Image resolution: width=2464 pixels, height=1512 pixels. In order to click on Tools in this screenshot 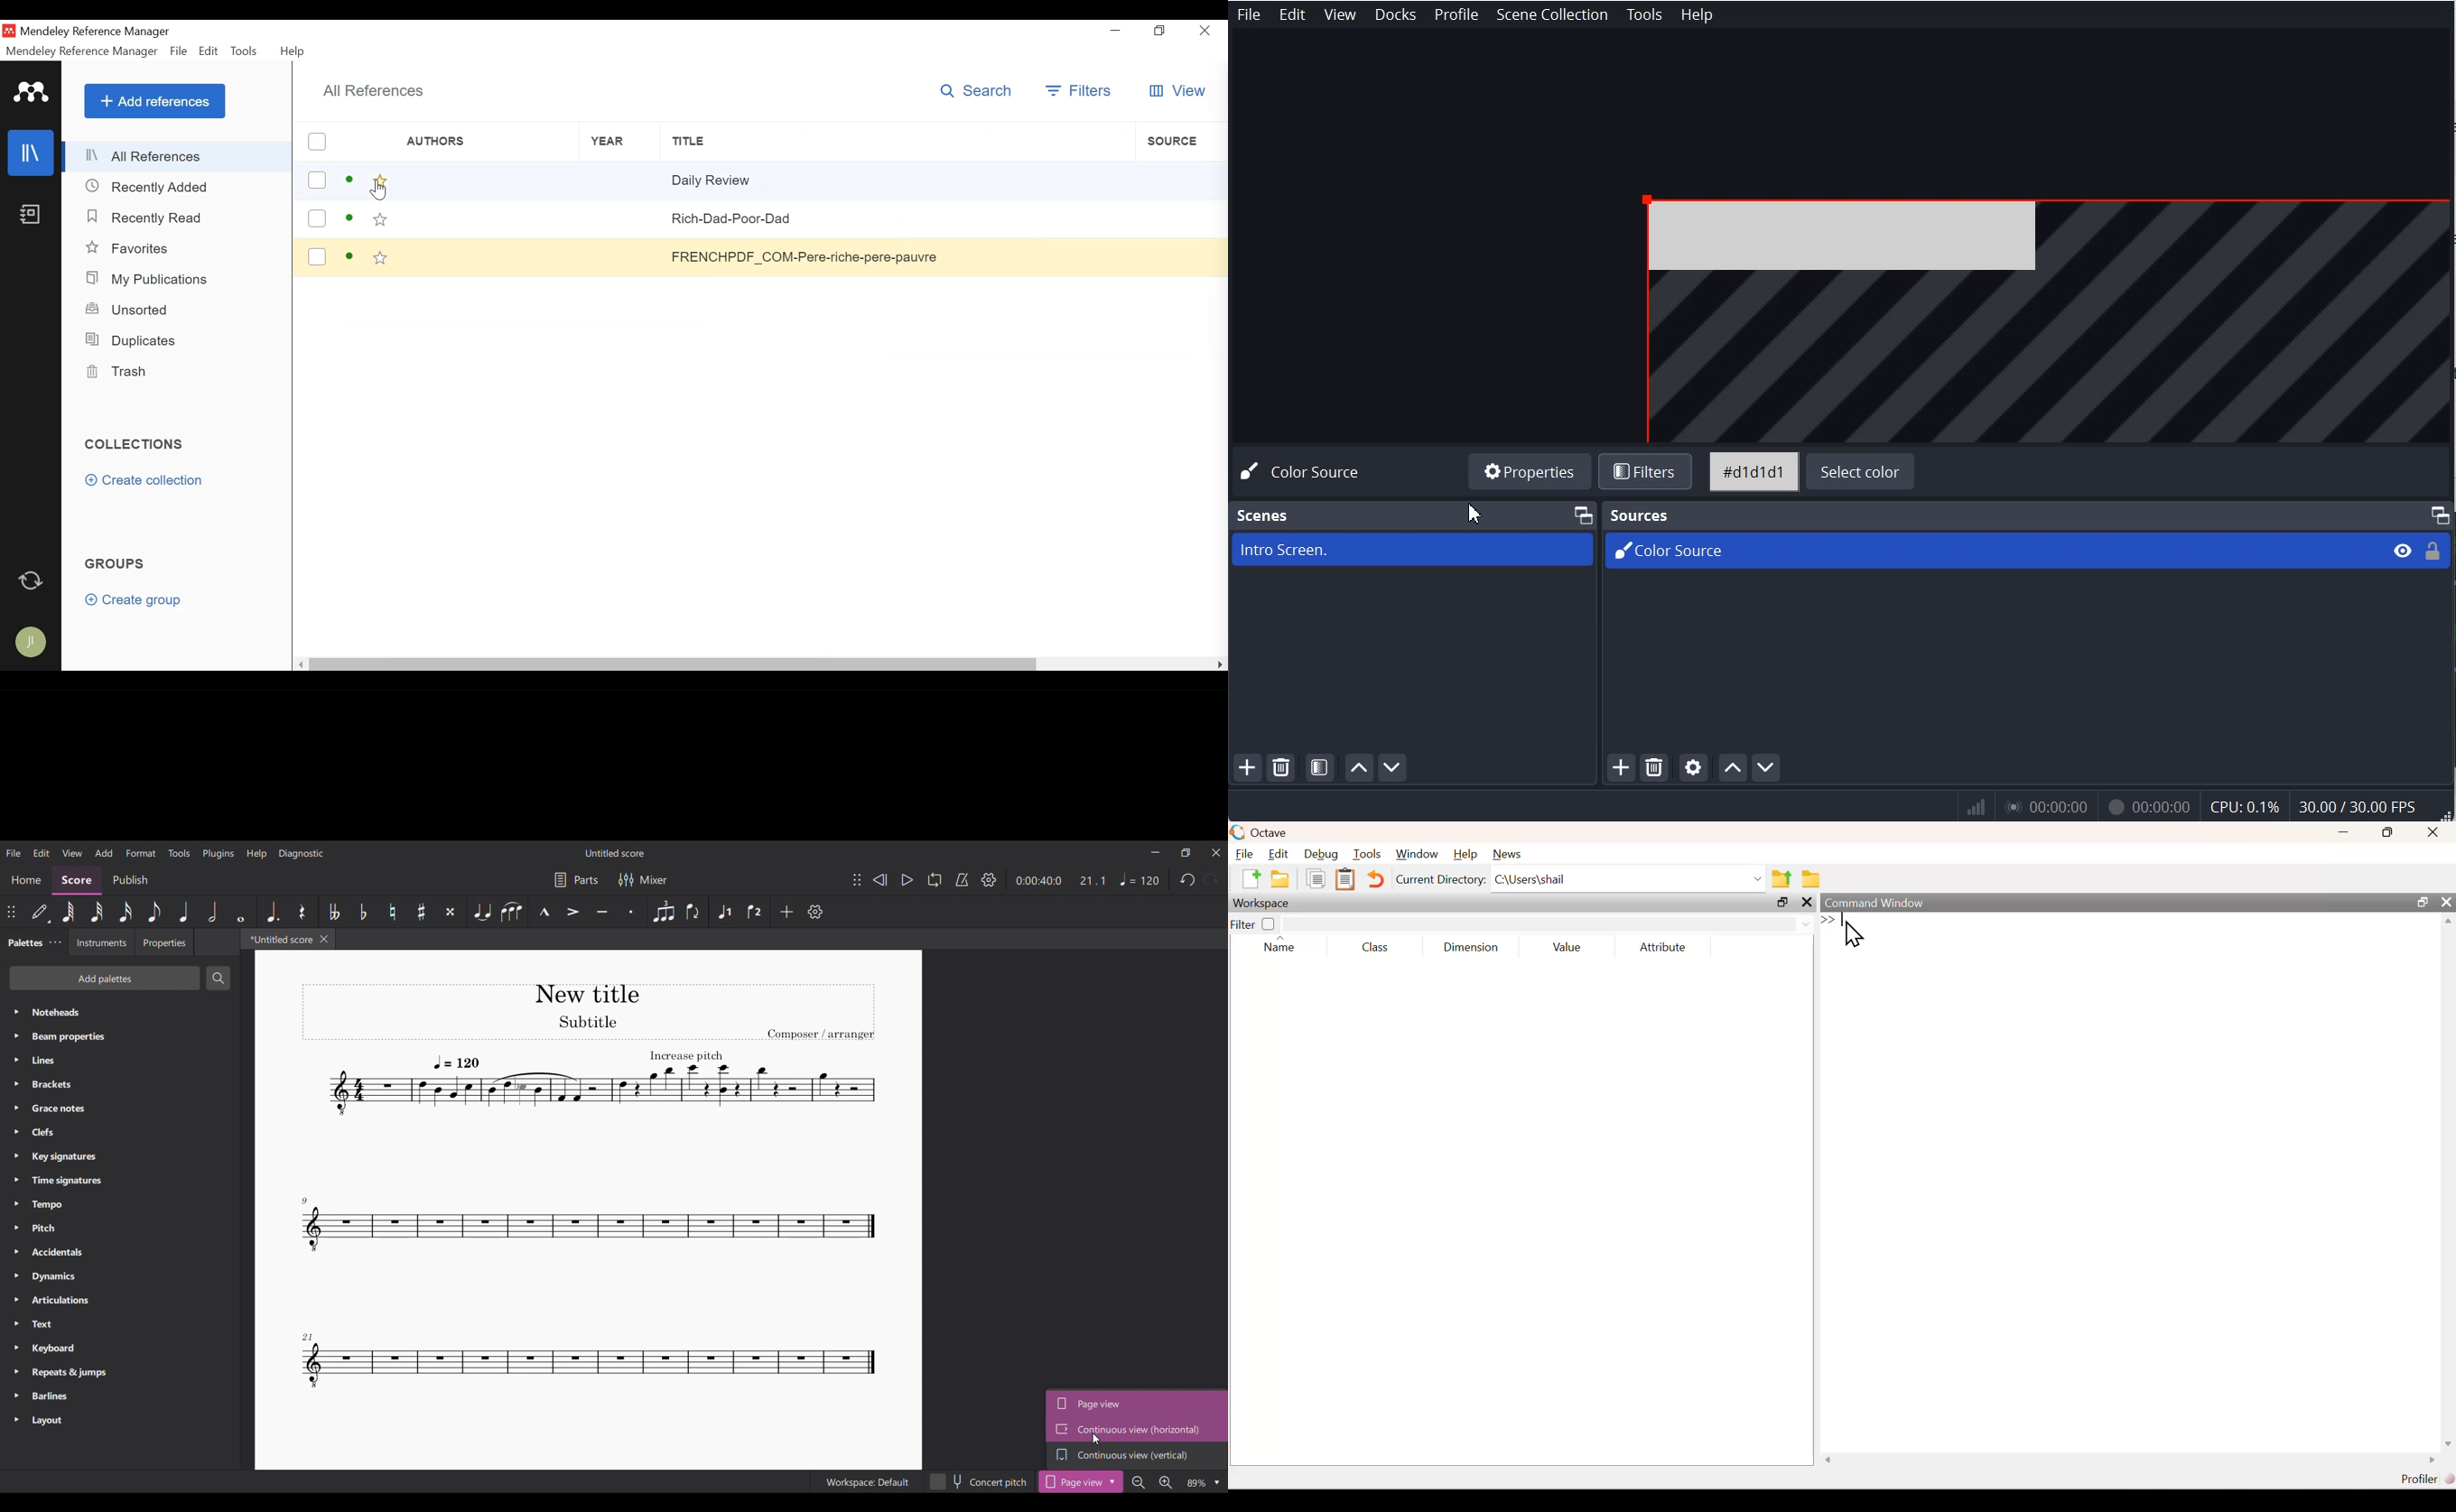, I will do `click(246, 51)`.